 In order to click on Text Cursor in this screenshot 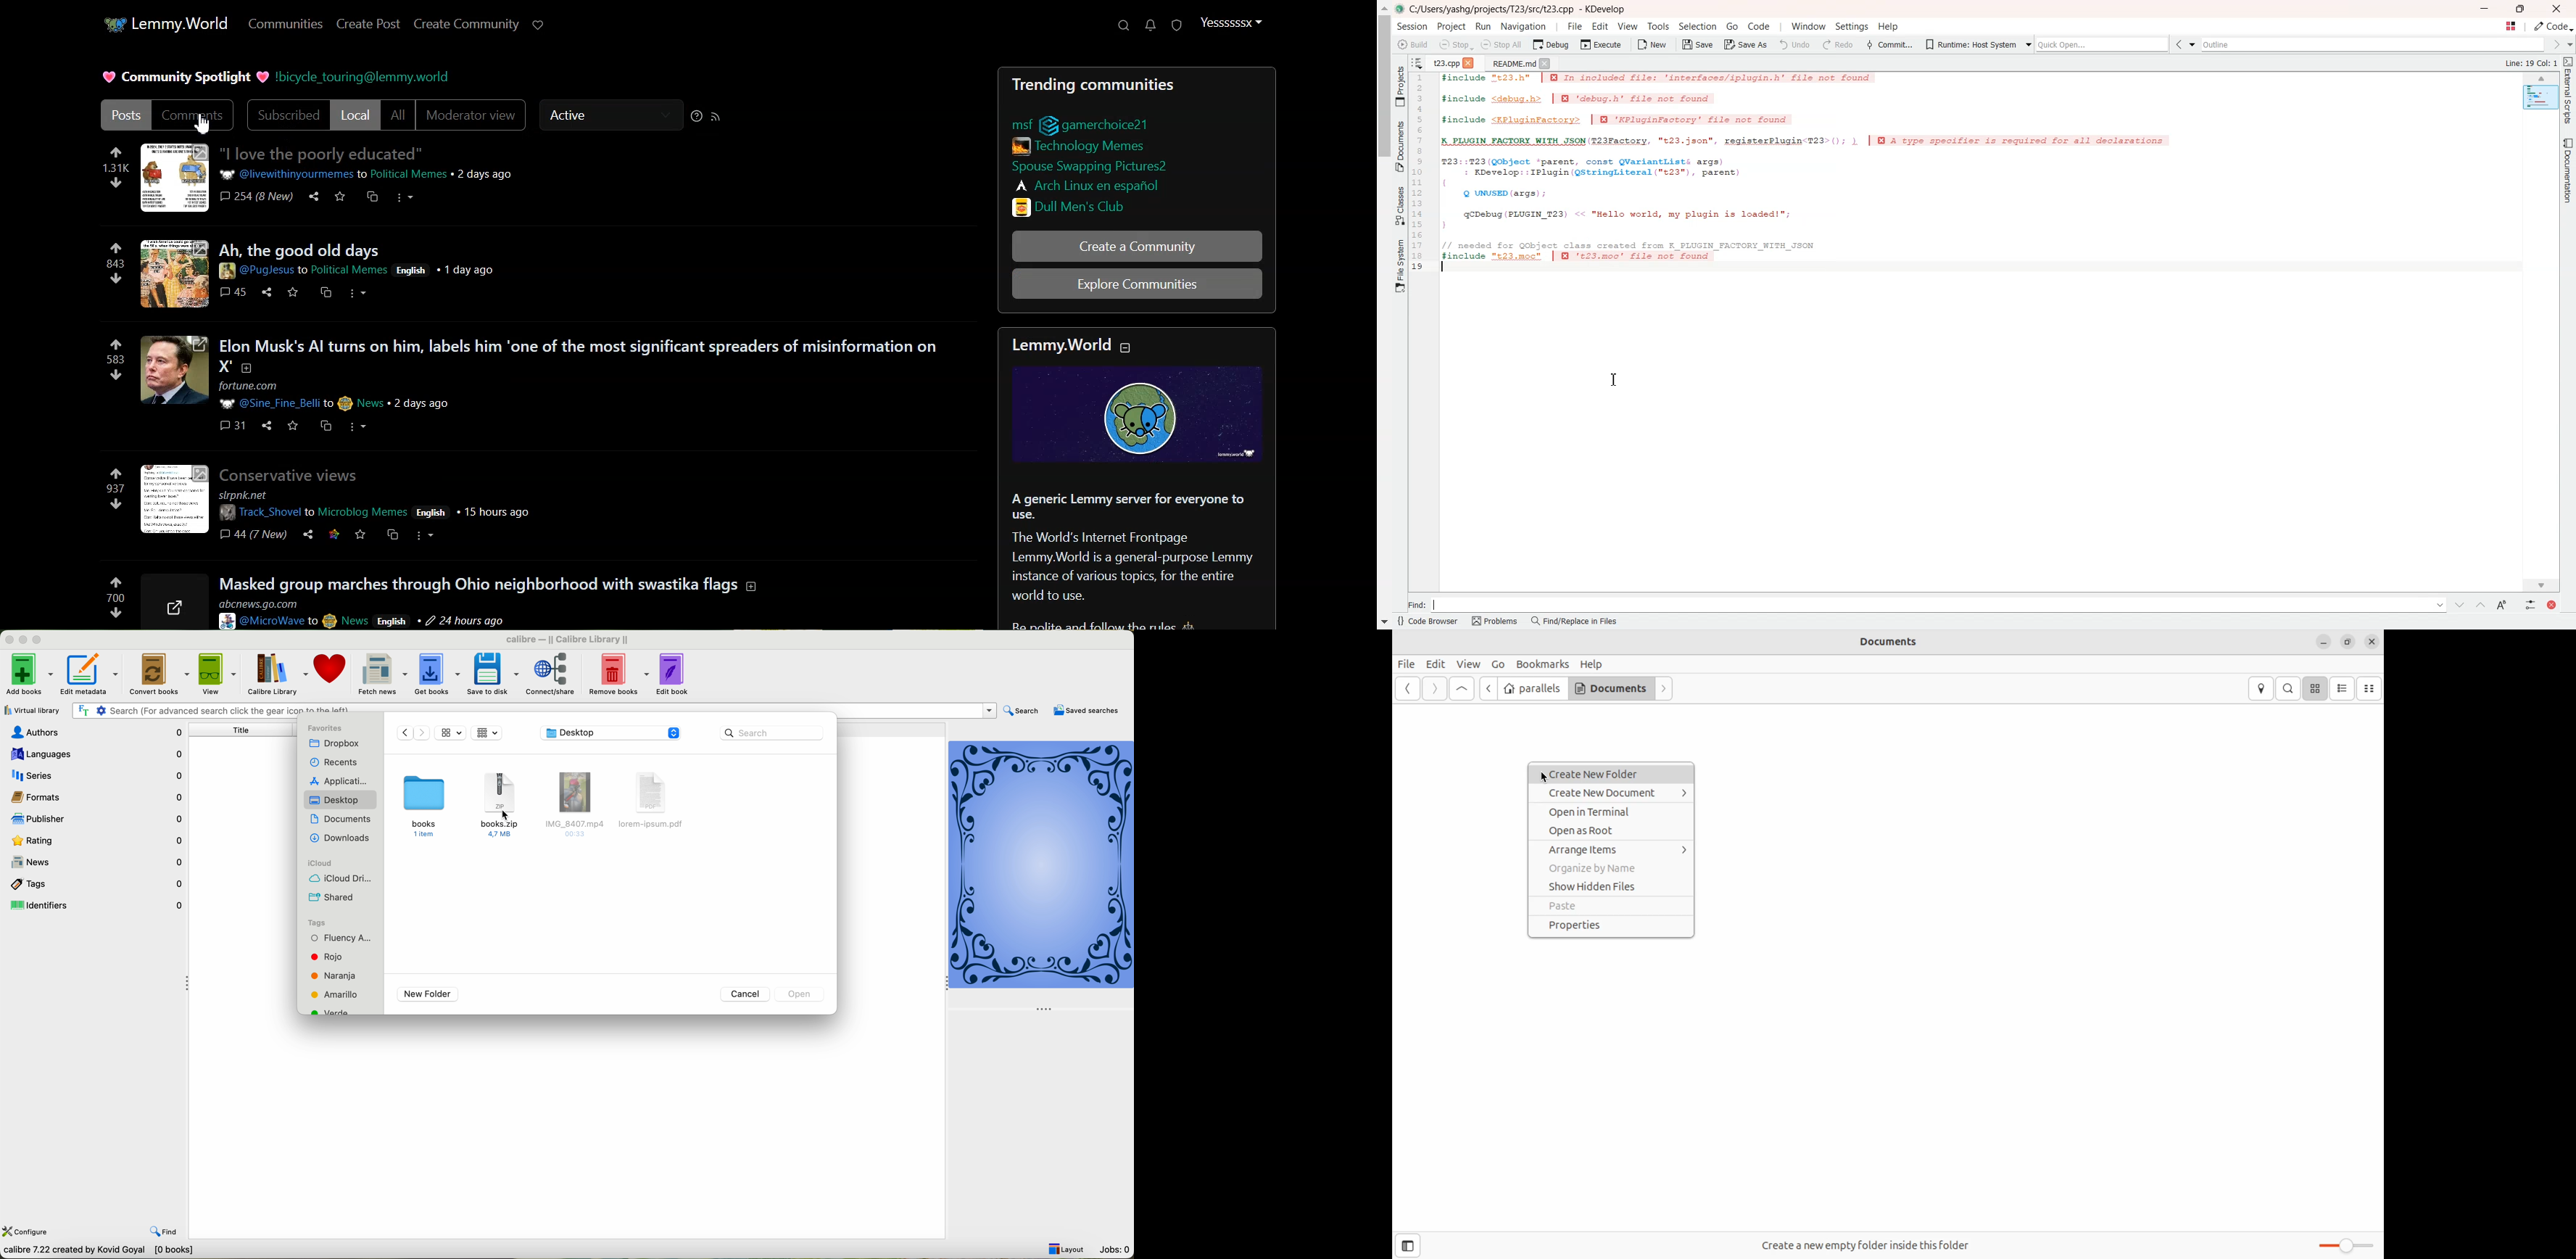, I will do `click(1613, 378)`.